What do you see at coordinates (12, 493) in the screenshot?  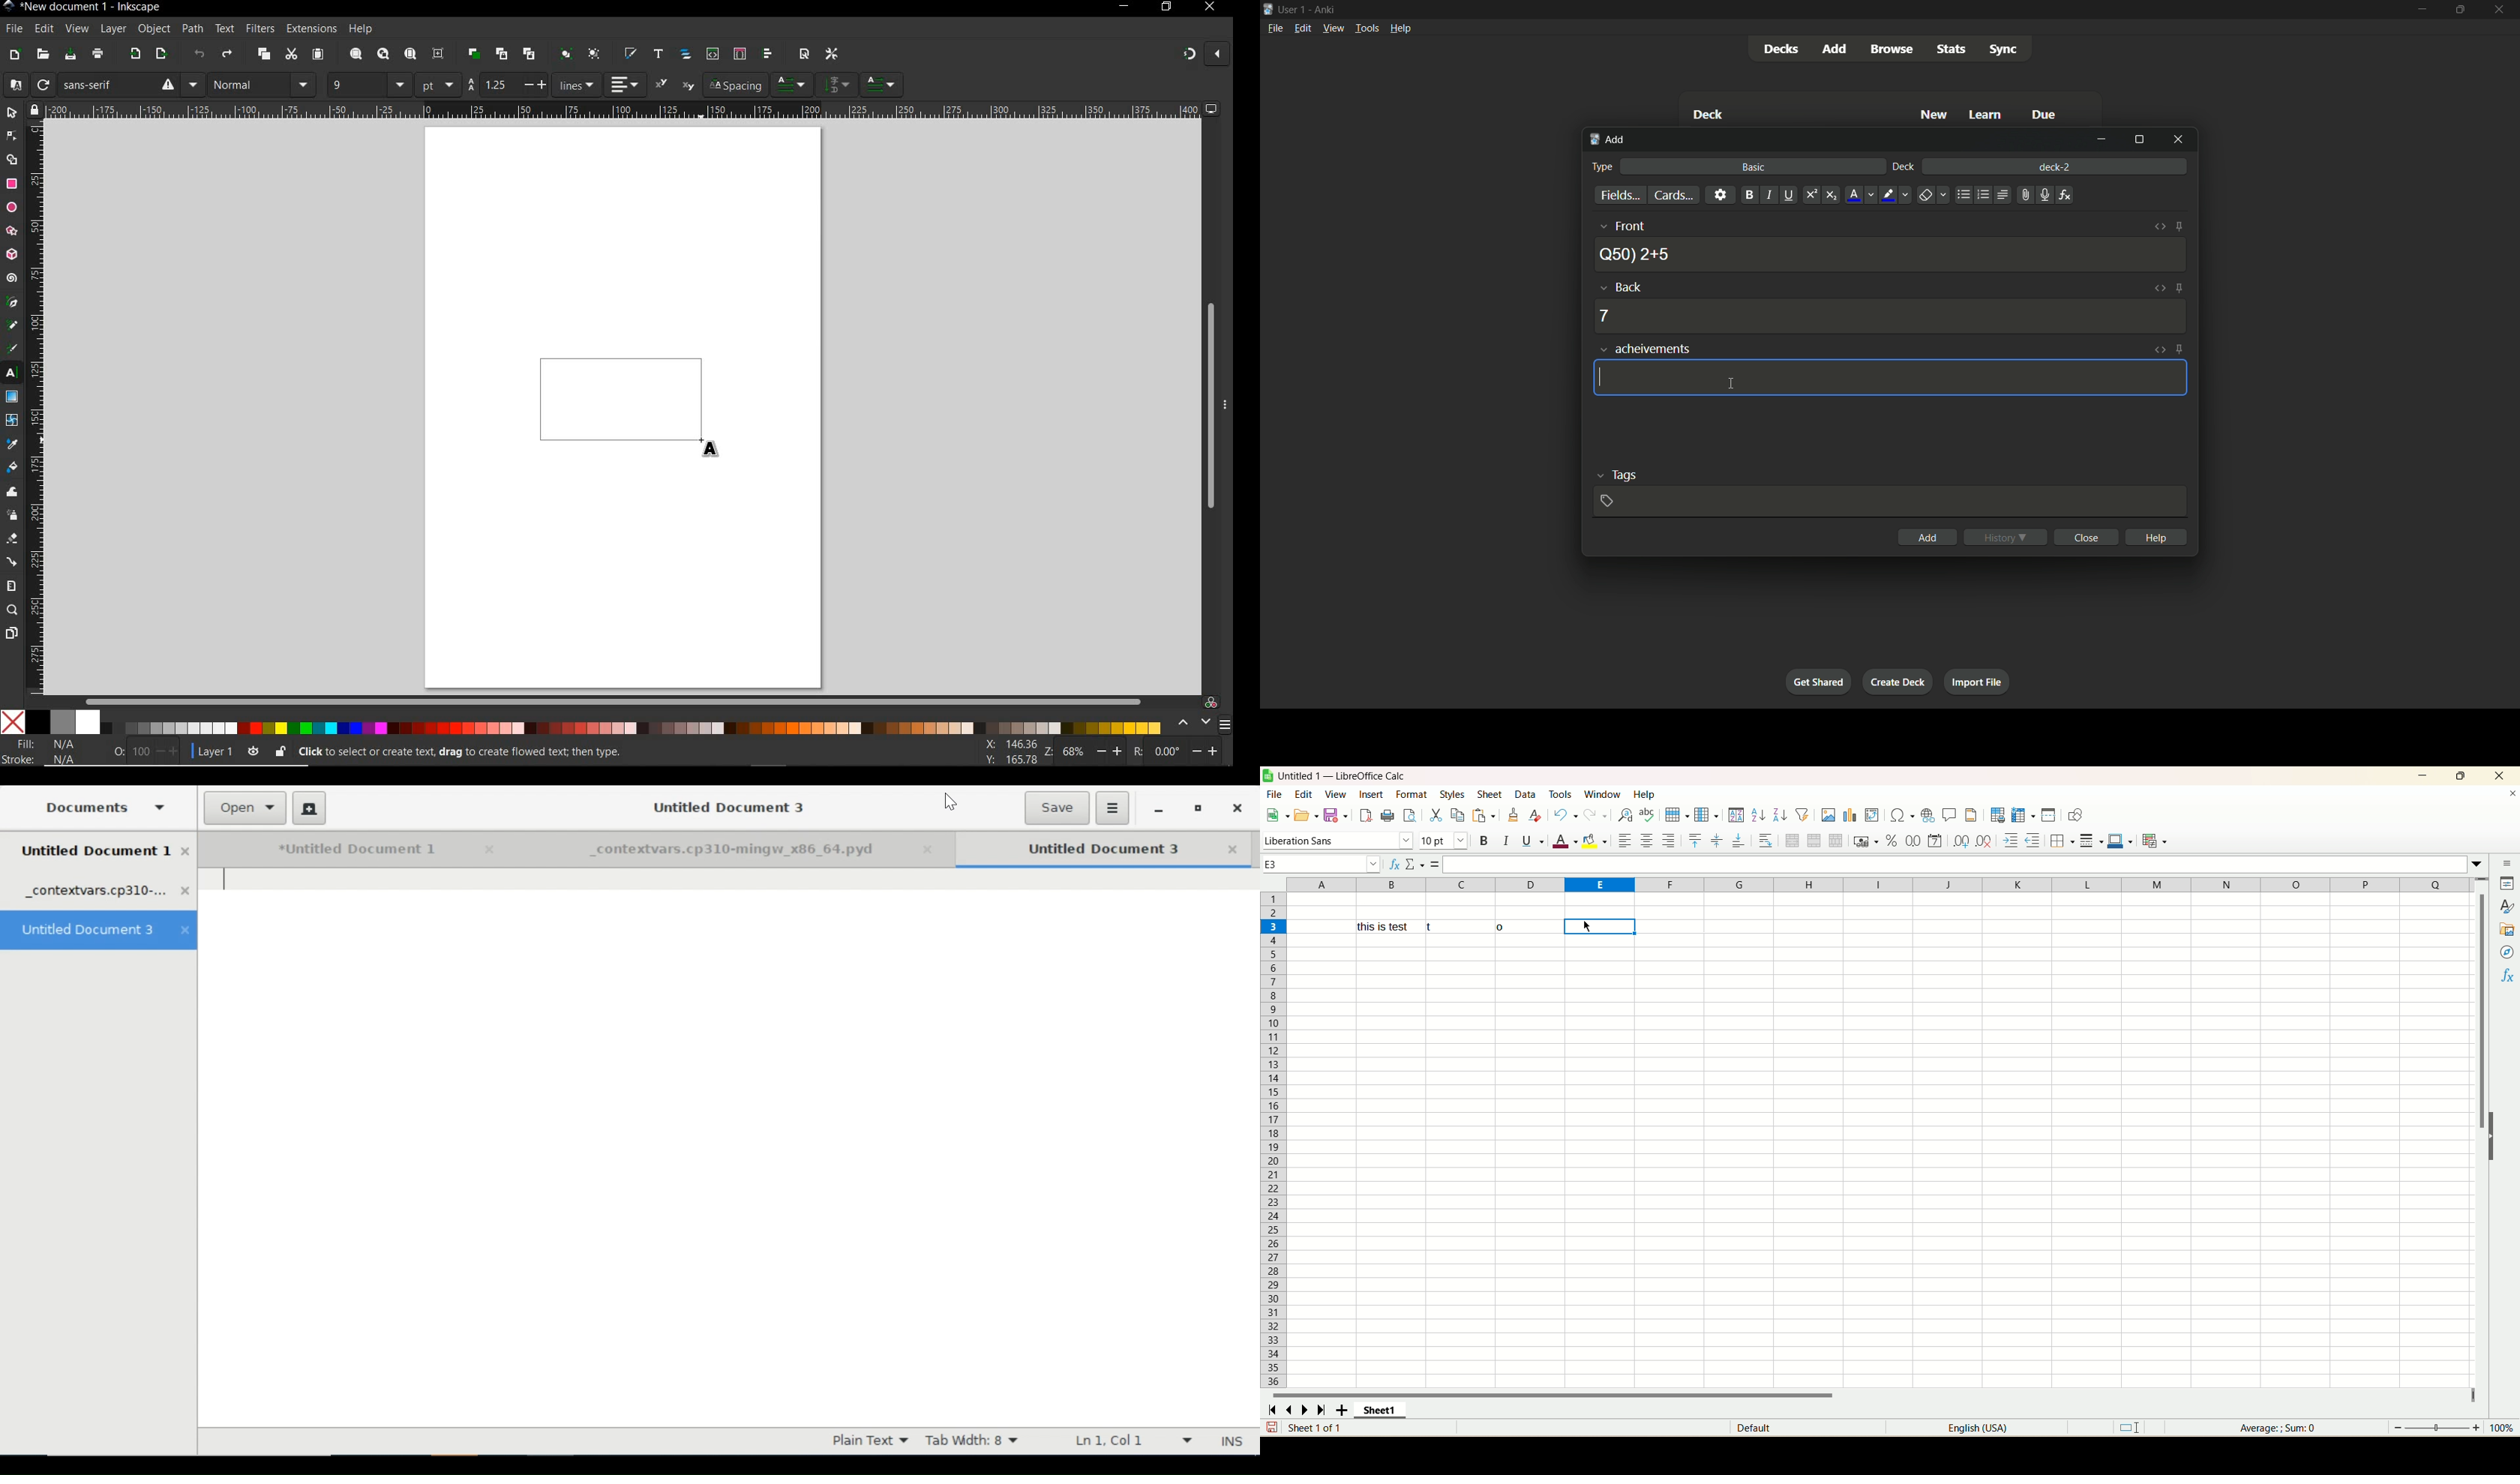 I see `tweak tool` at bounding box center [12, 493].